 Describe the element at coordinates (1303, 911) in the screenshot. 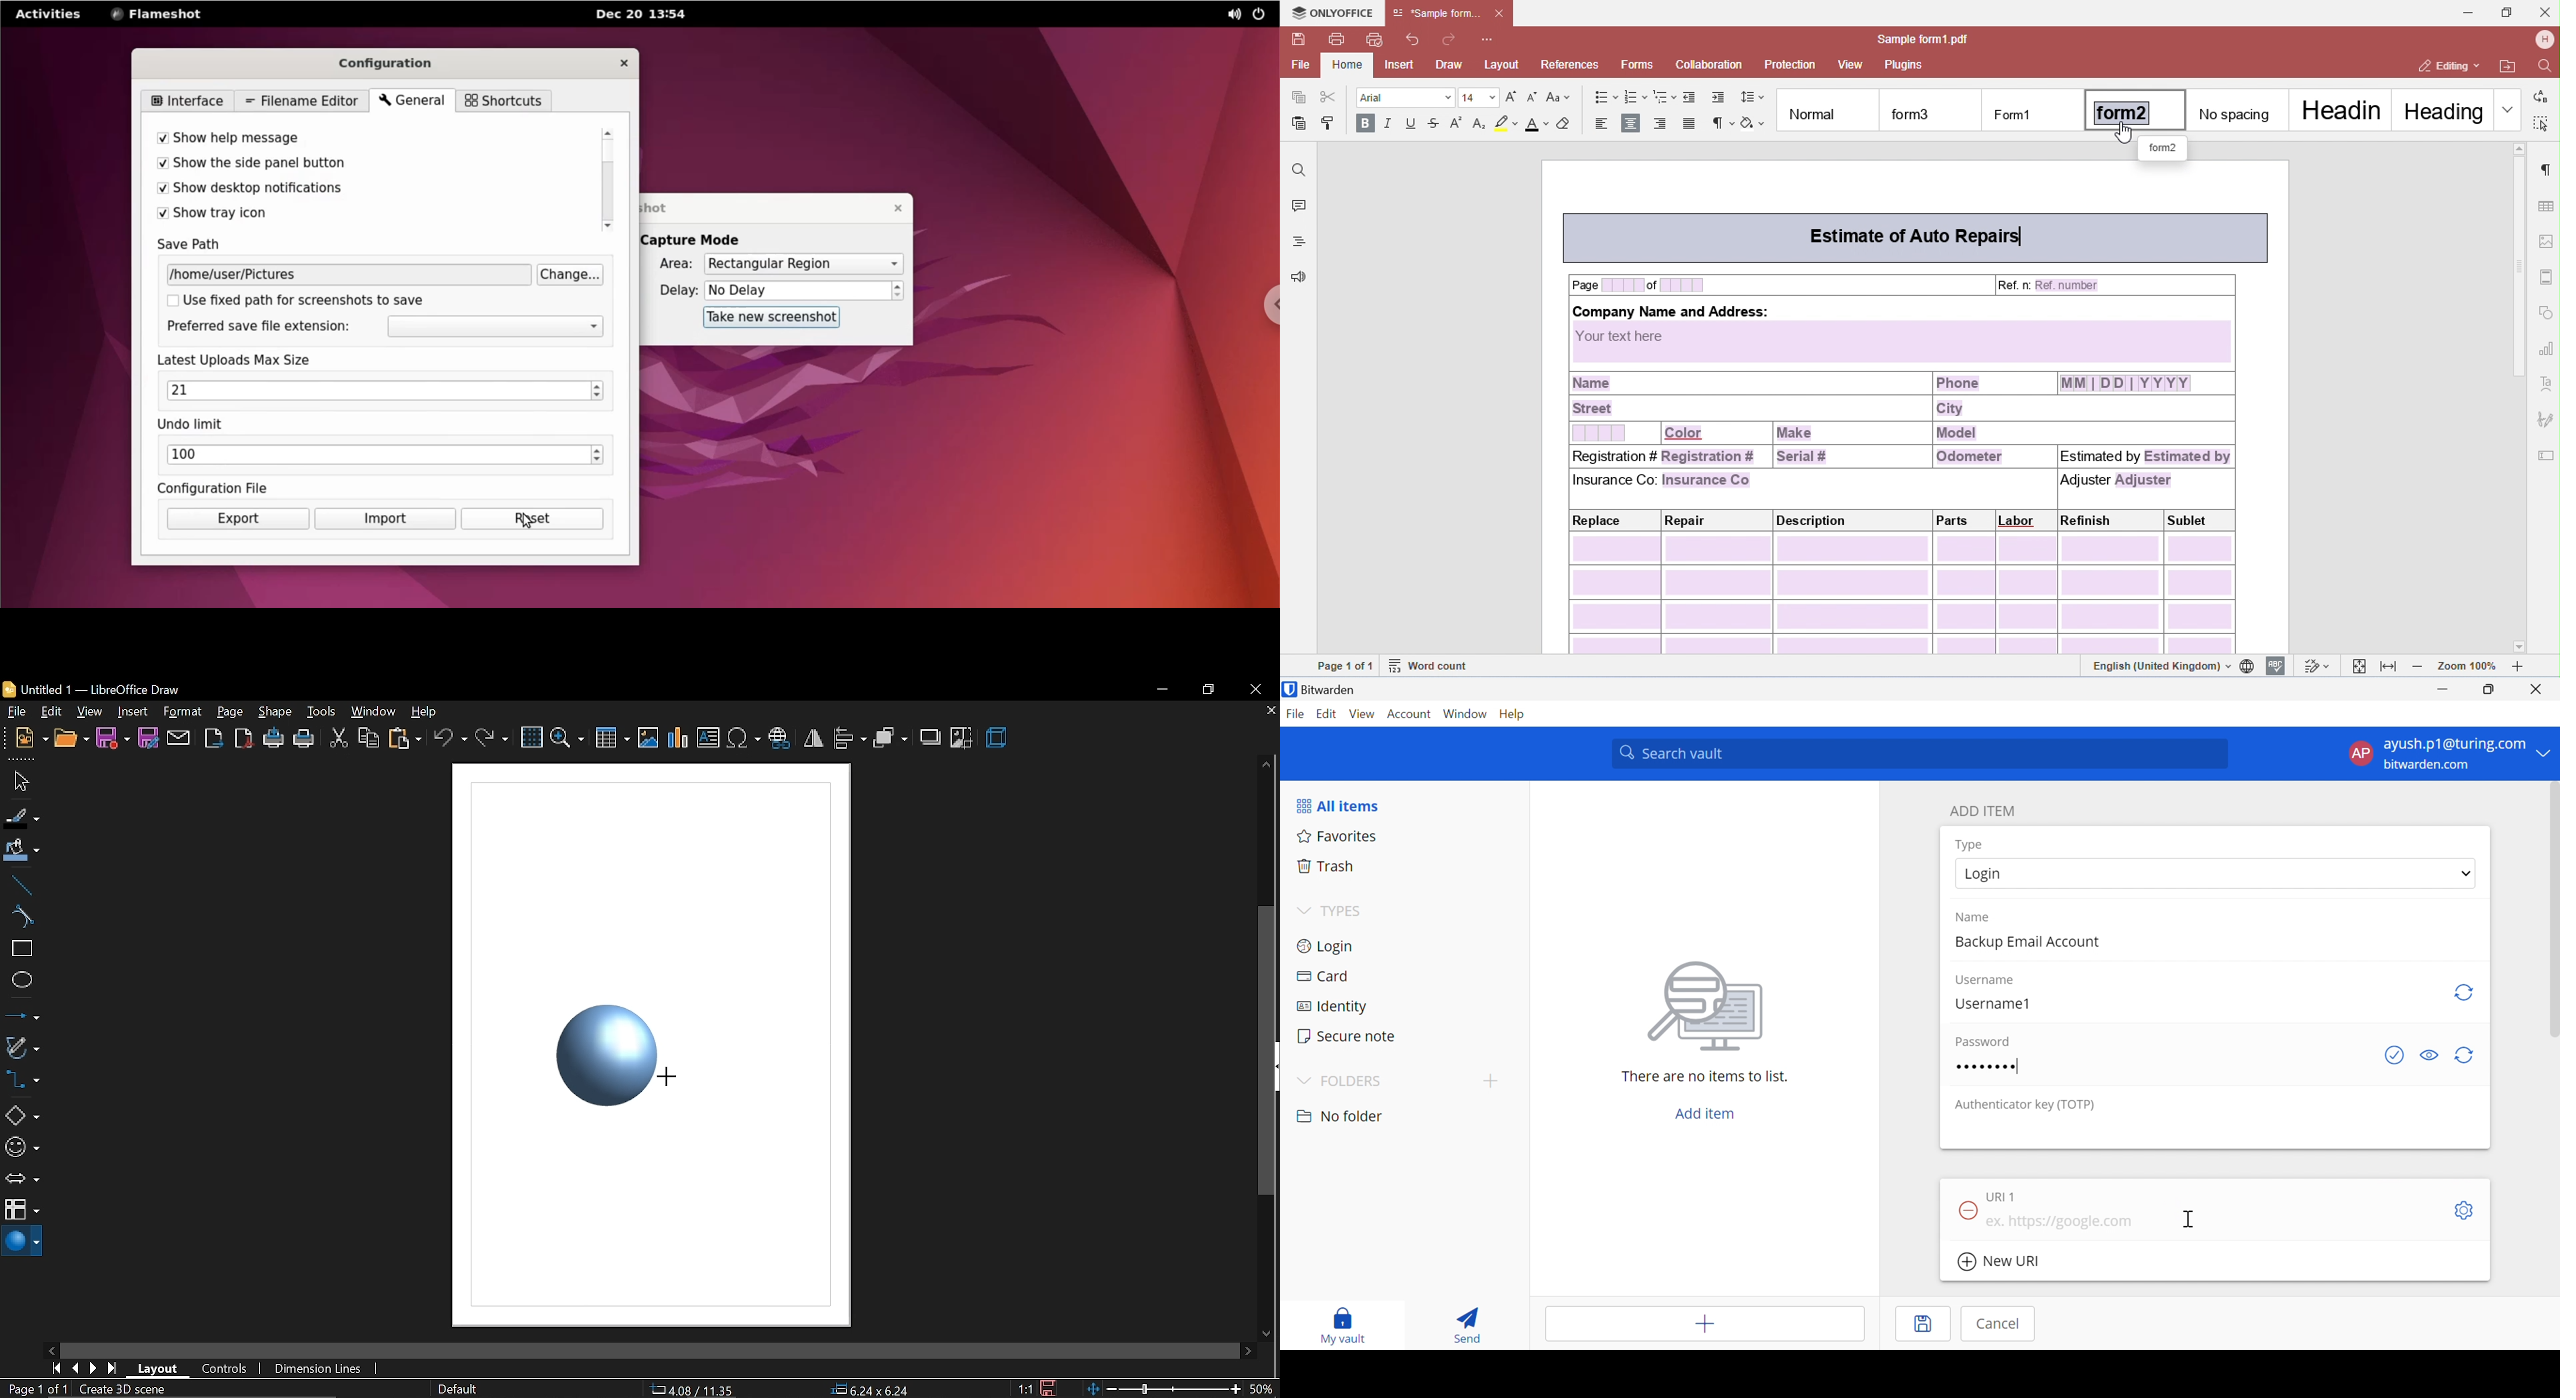

I see `Drop Down` at that location.